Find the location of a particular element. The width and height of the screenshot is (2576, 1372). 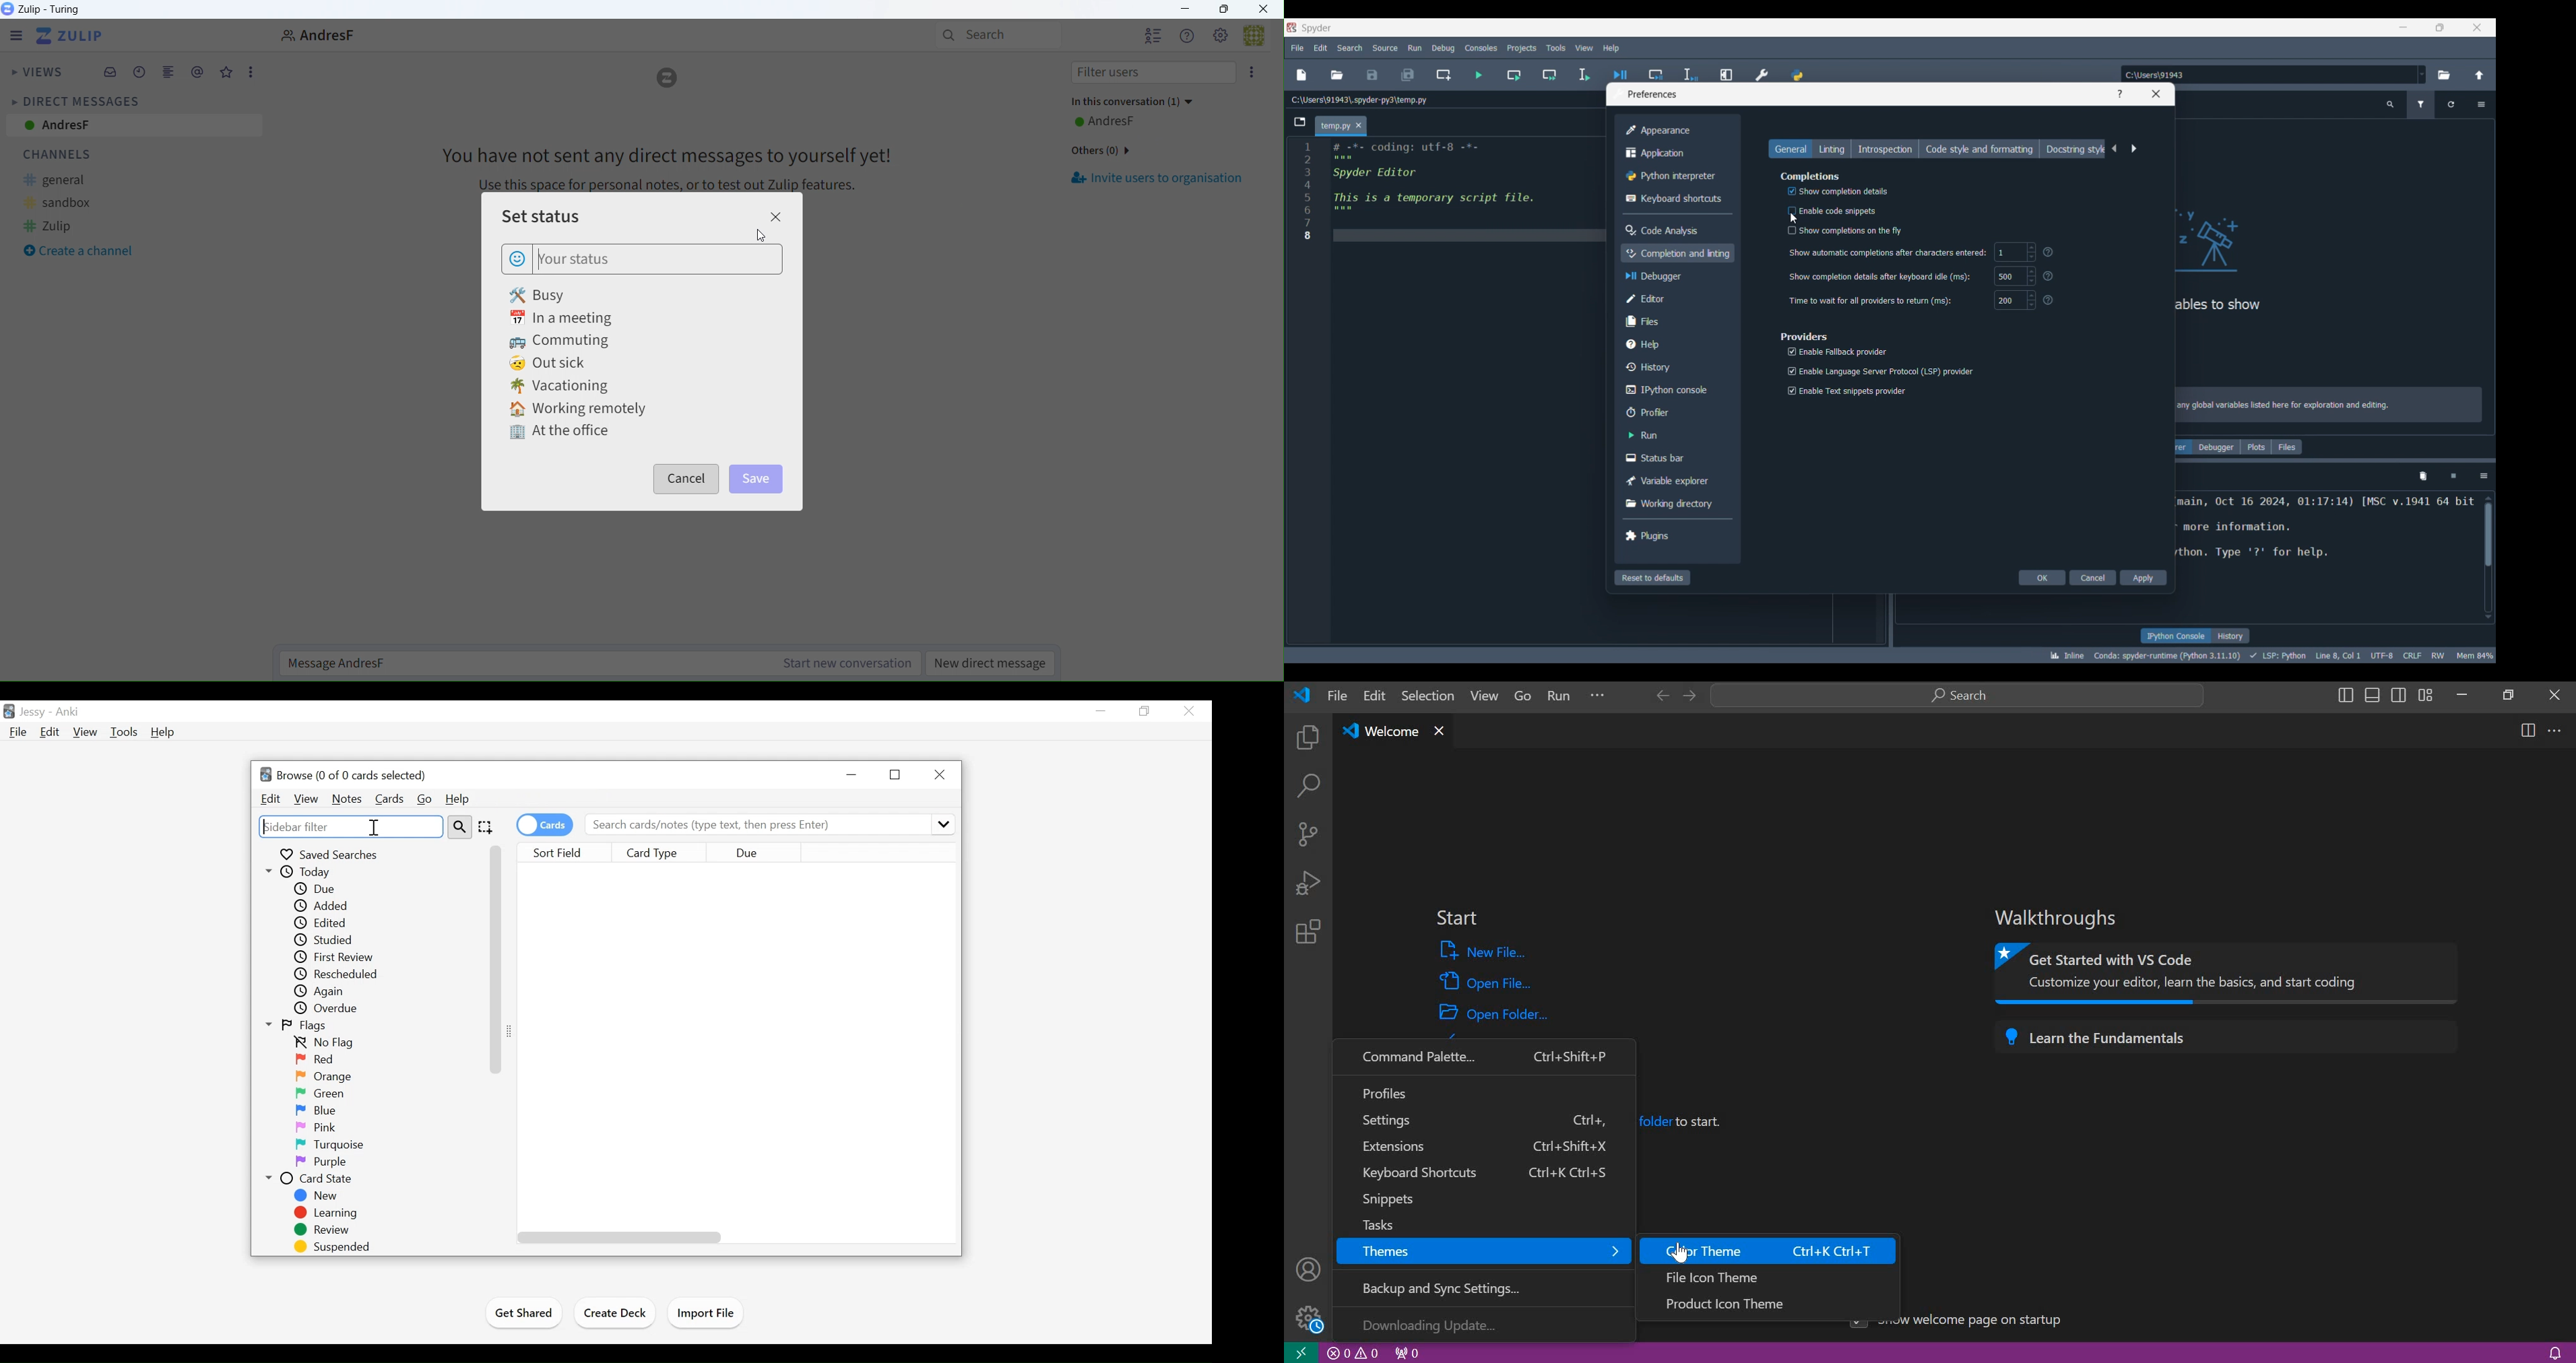

Turquoise is located at coordinates (332, 1144).